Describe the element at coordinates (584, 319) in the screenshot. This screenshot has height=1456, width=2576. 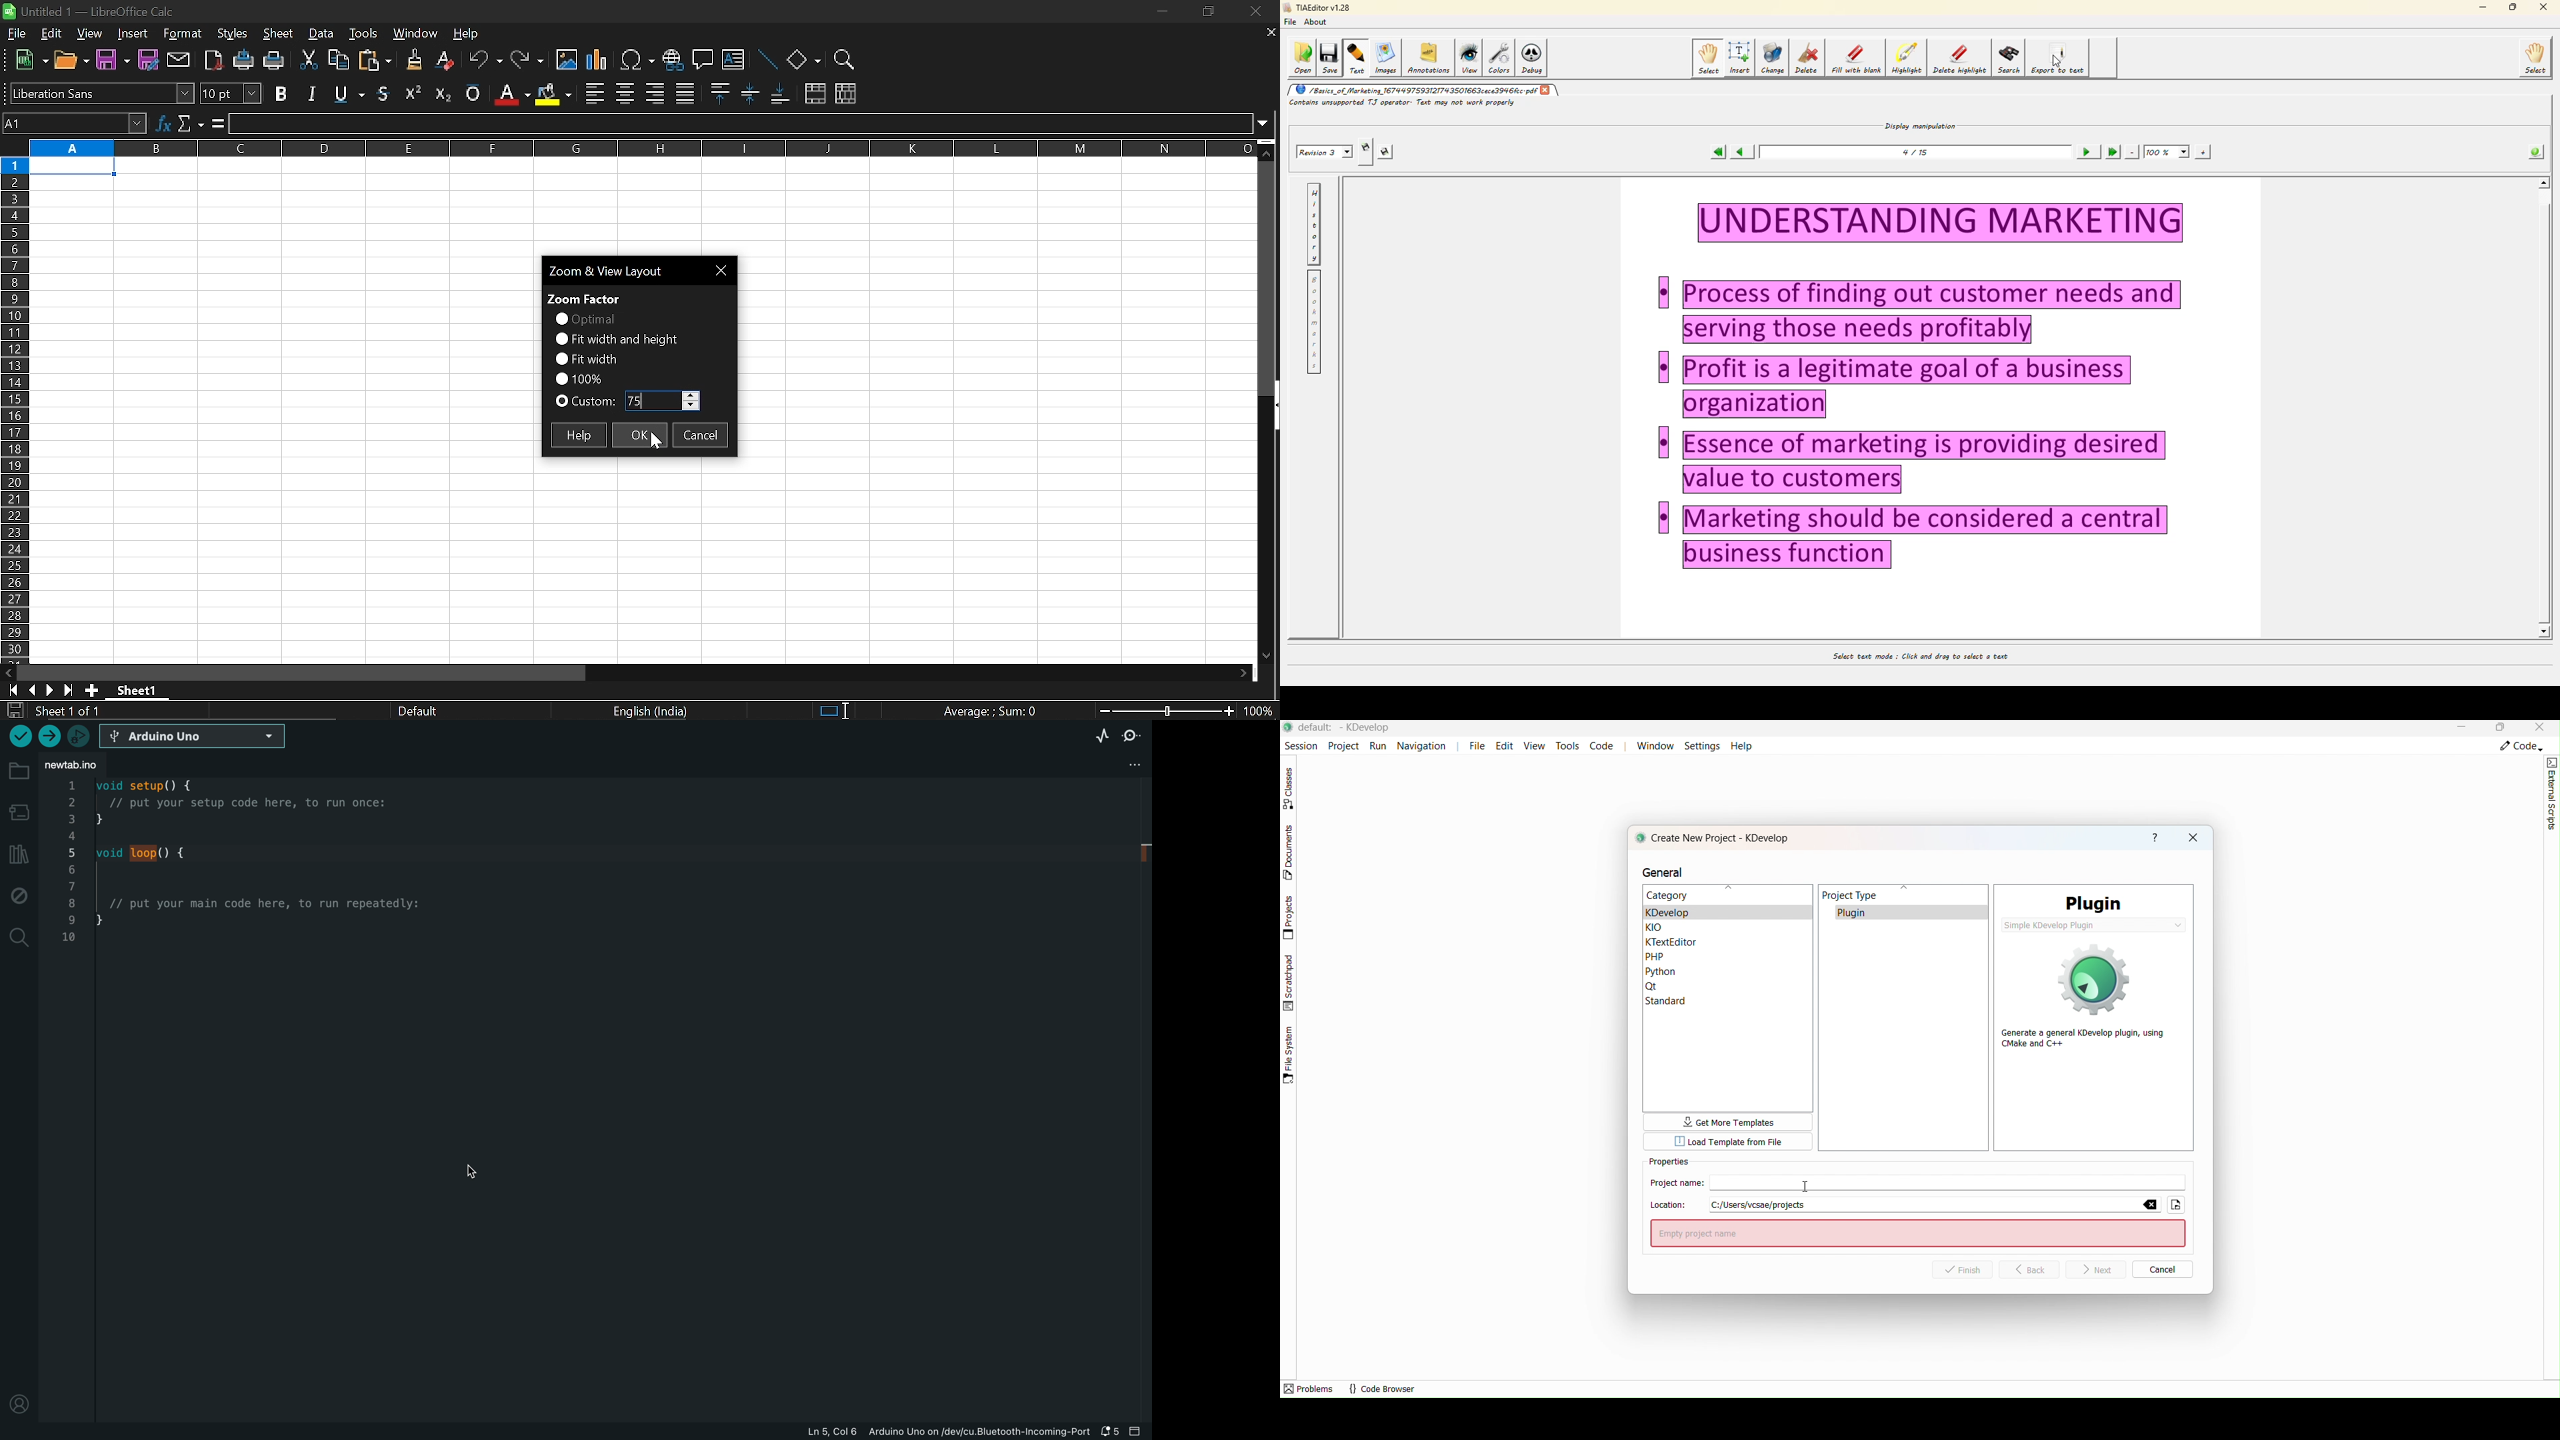
I see `optional` at that location.